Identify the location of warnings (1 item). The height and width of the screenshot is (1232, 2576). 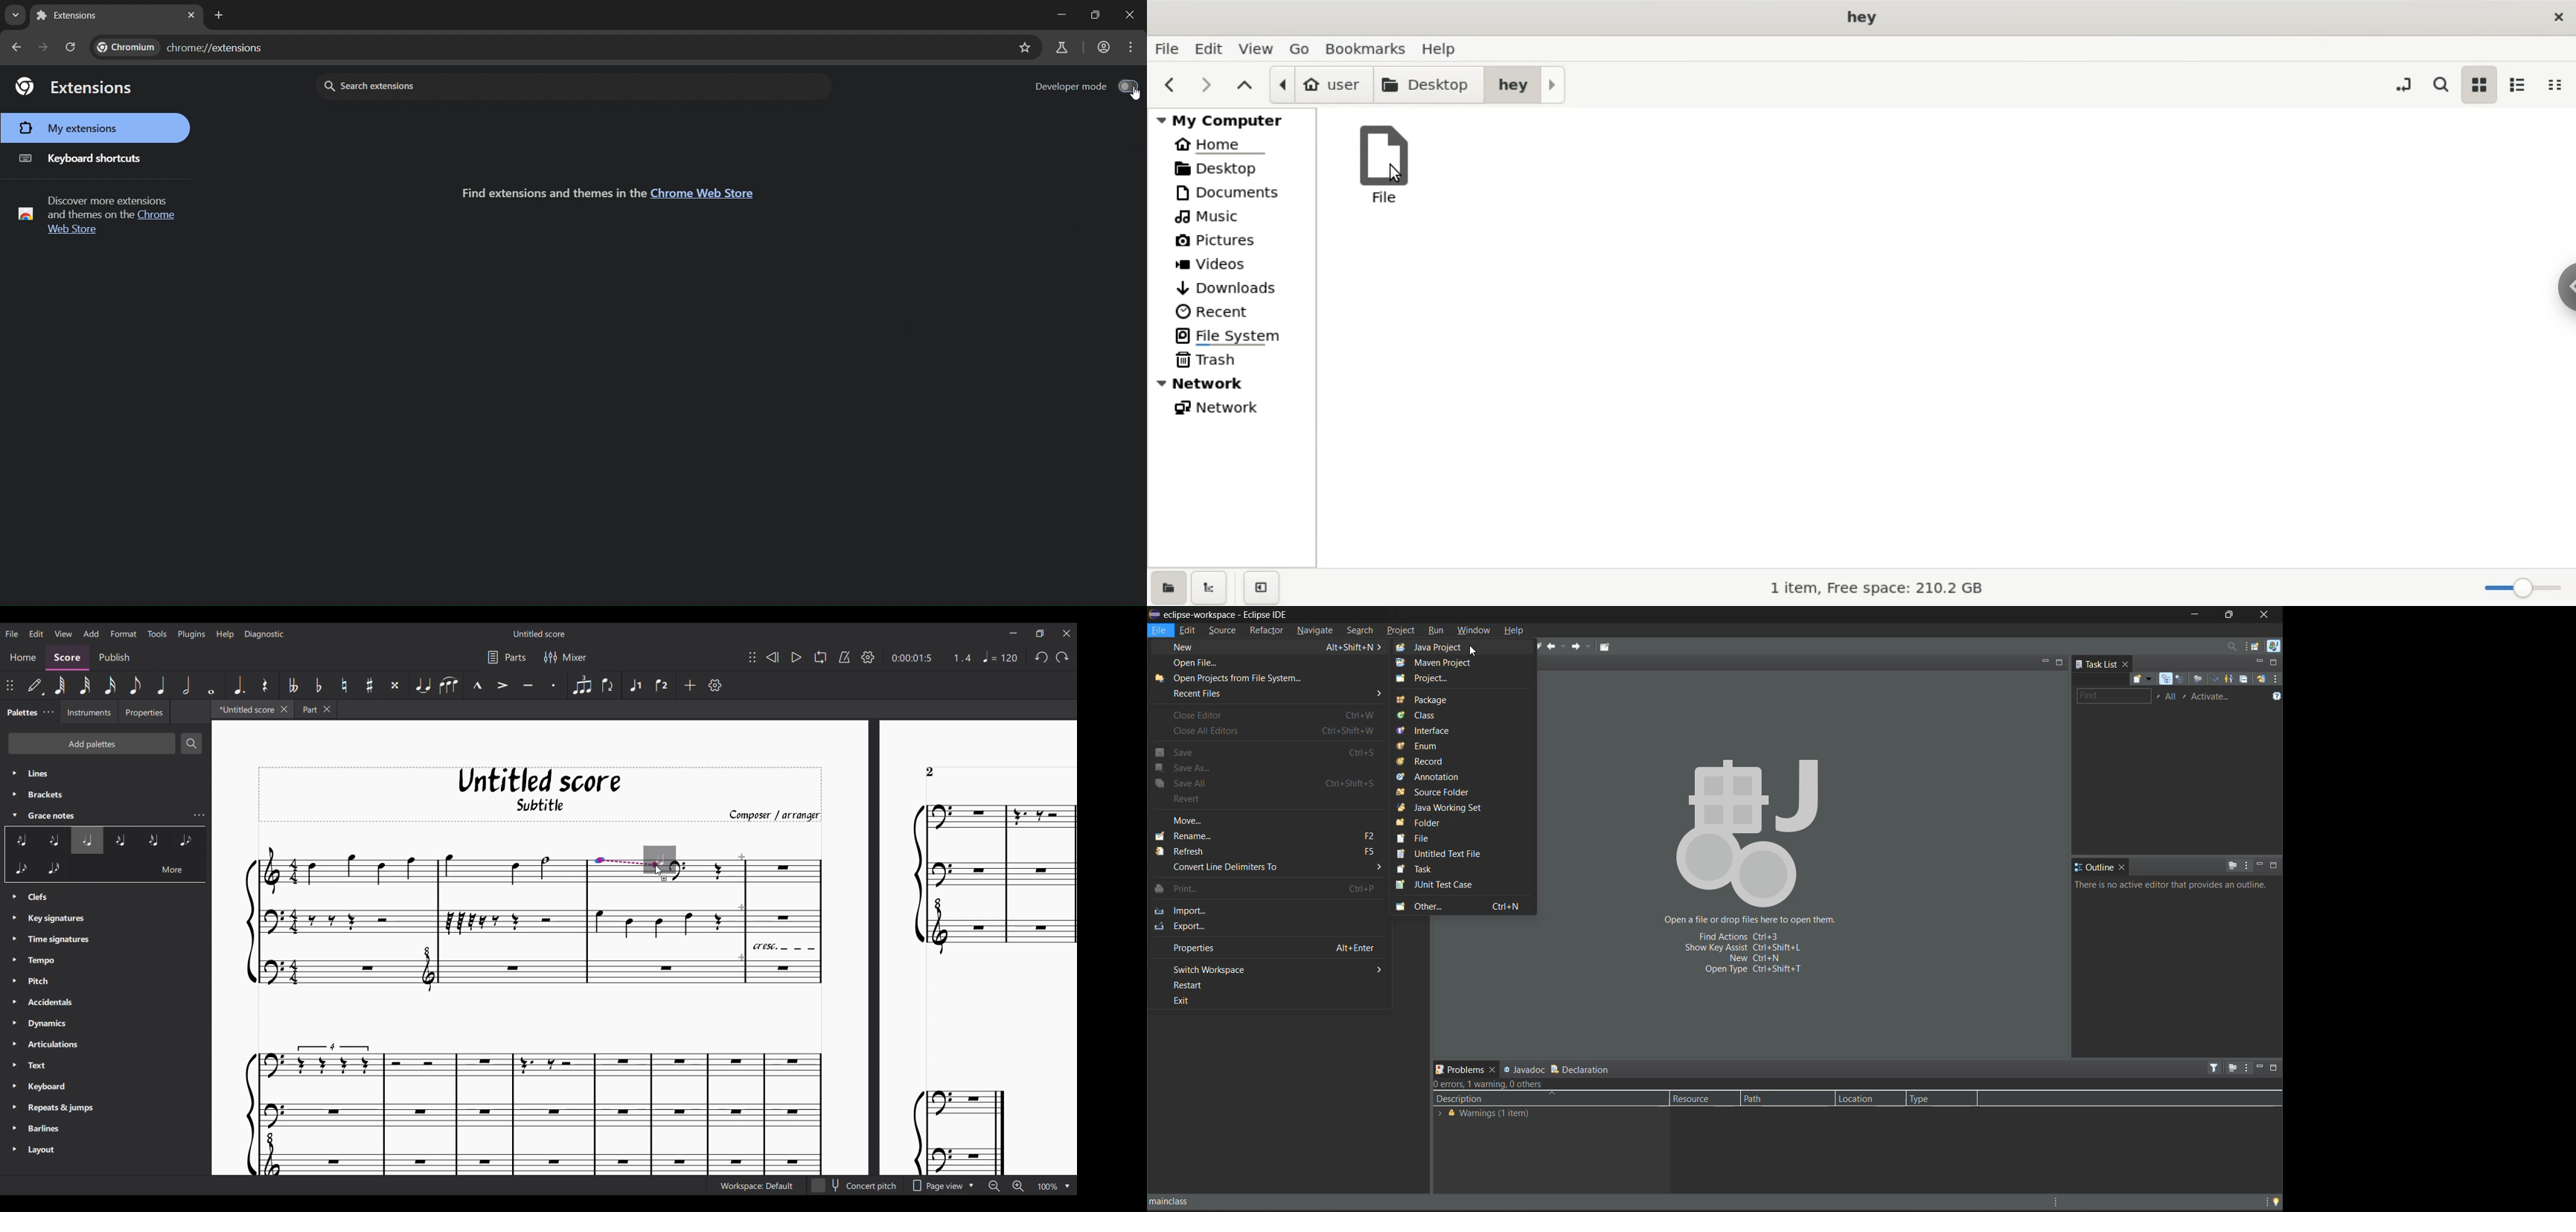
(1504, 1115).